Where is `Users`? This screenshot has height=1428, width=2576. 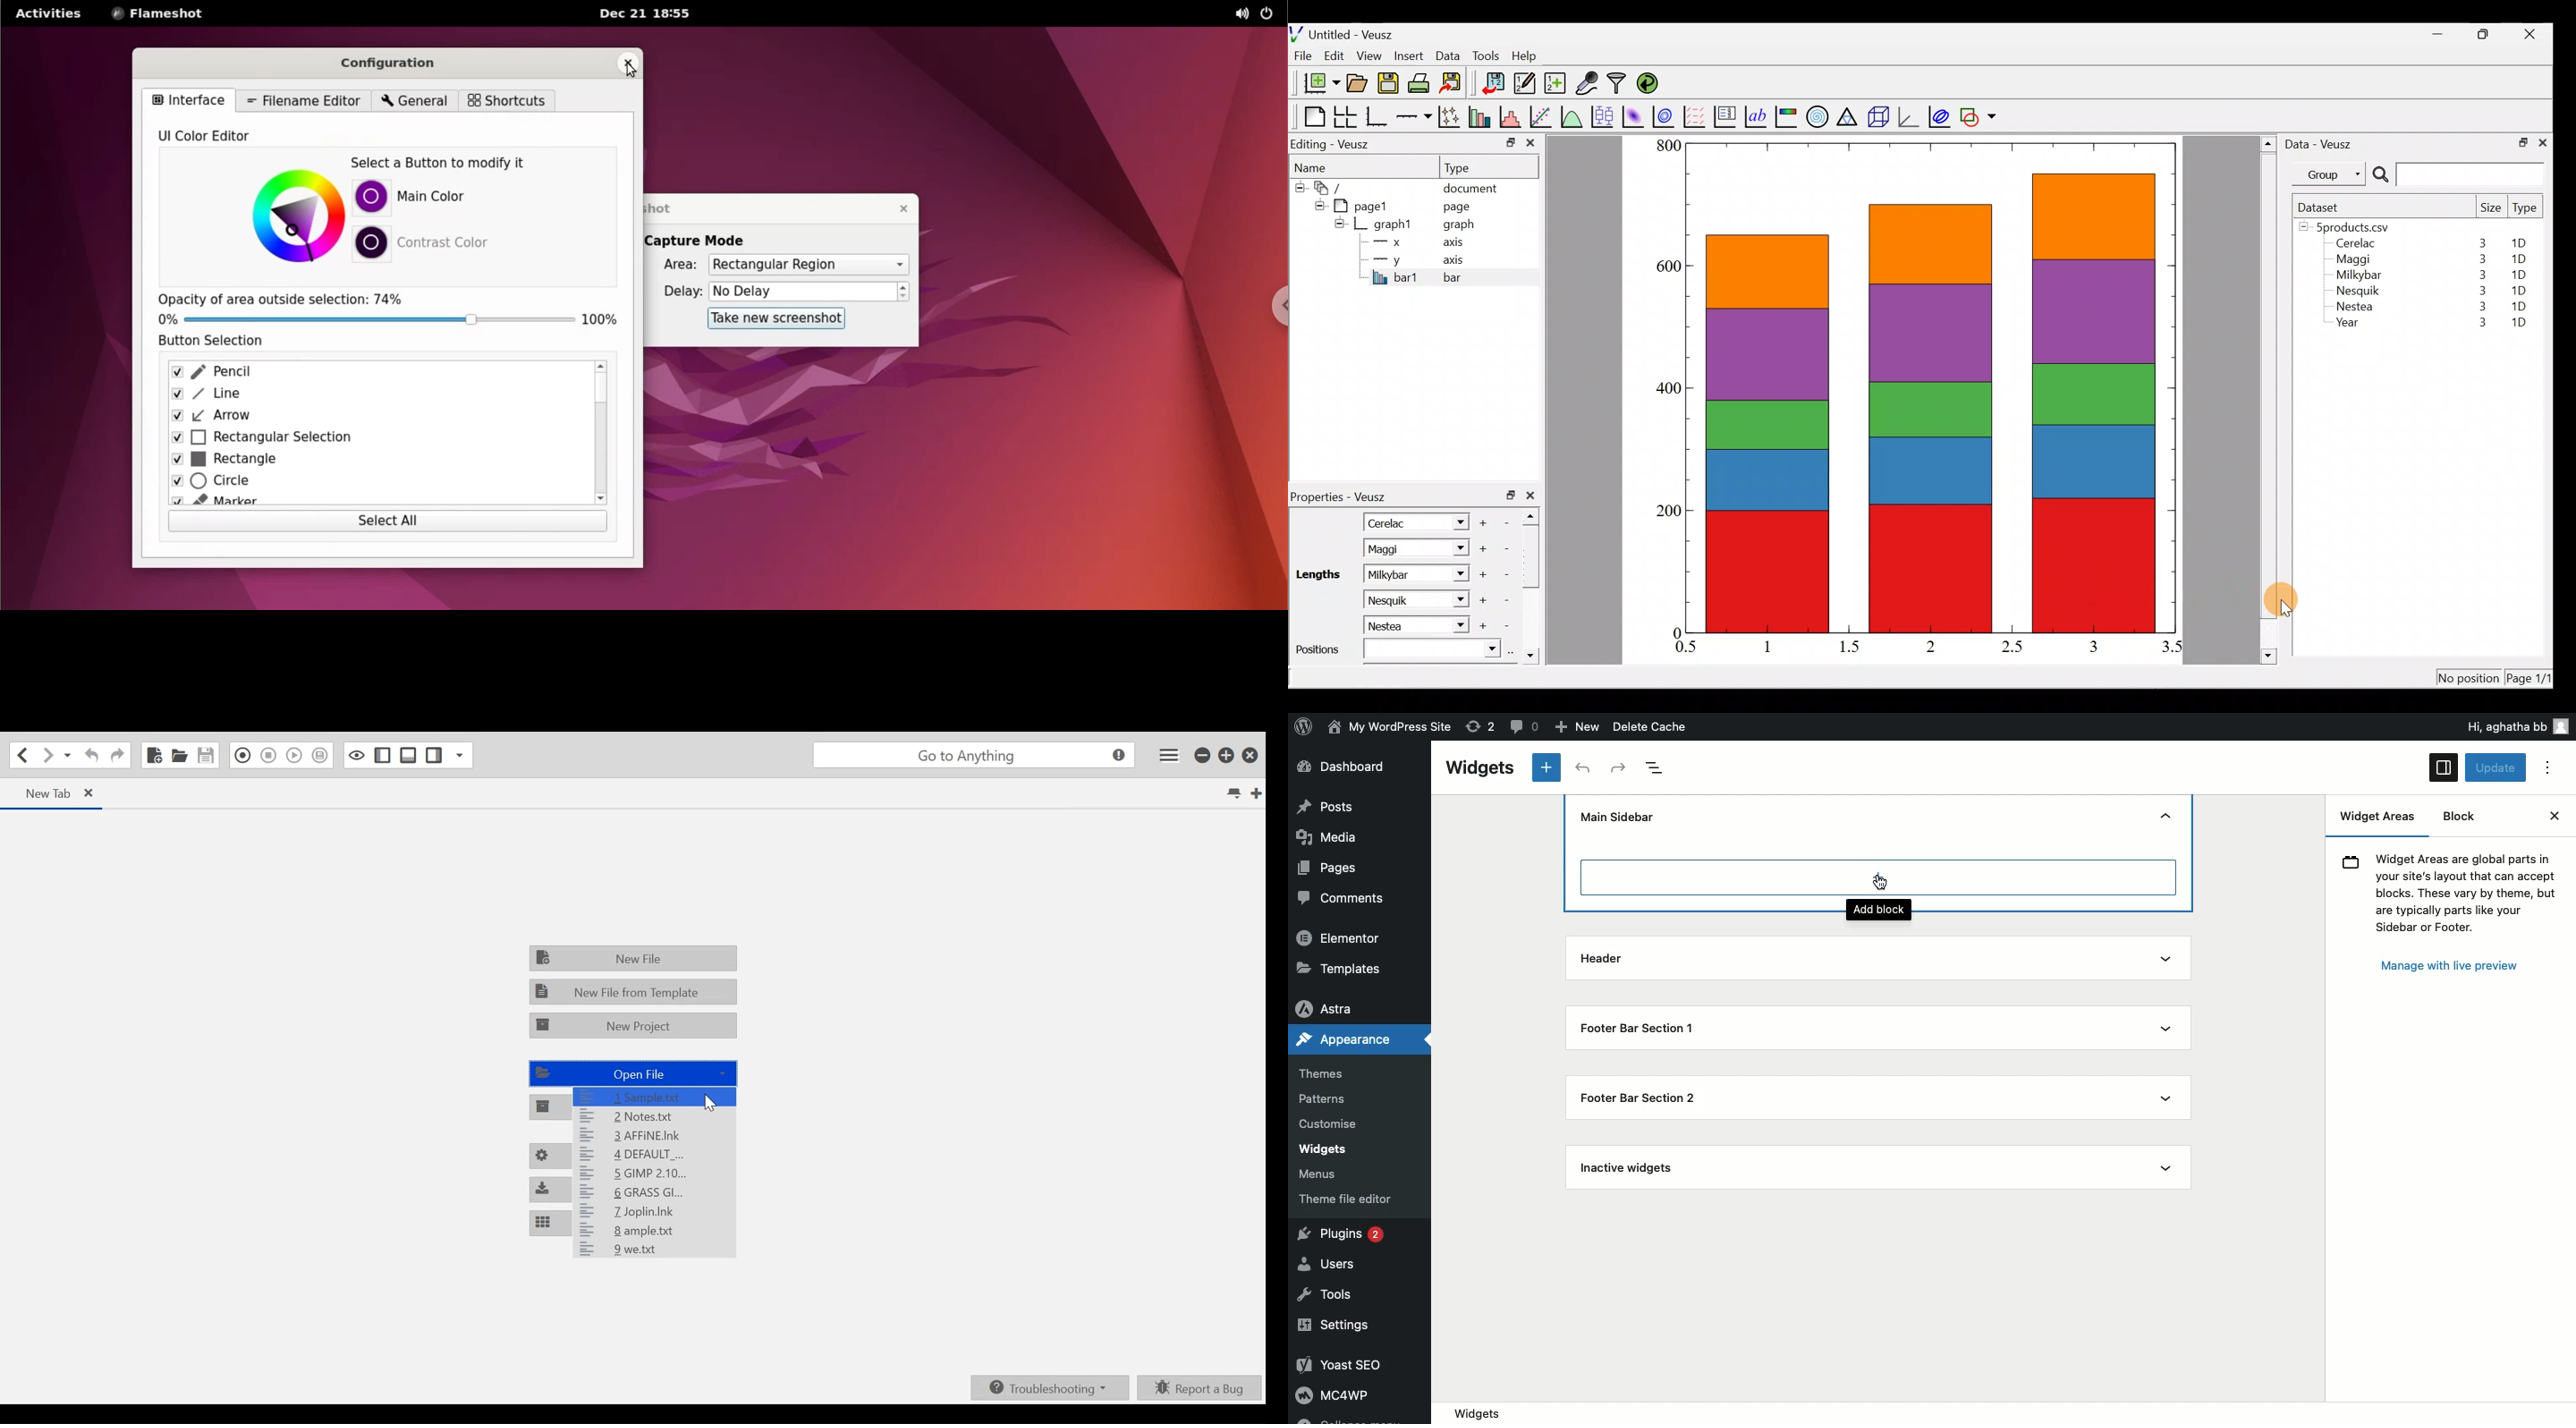 Users is located at coordinates (1340, 1268).